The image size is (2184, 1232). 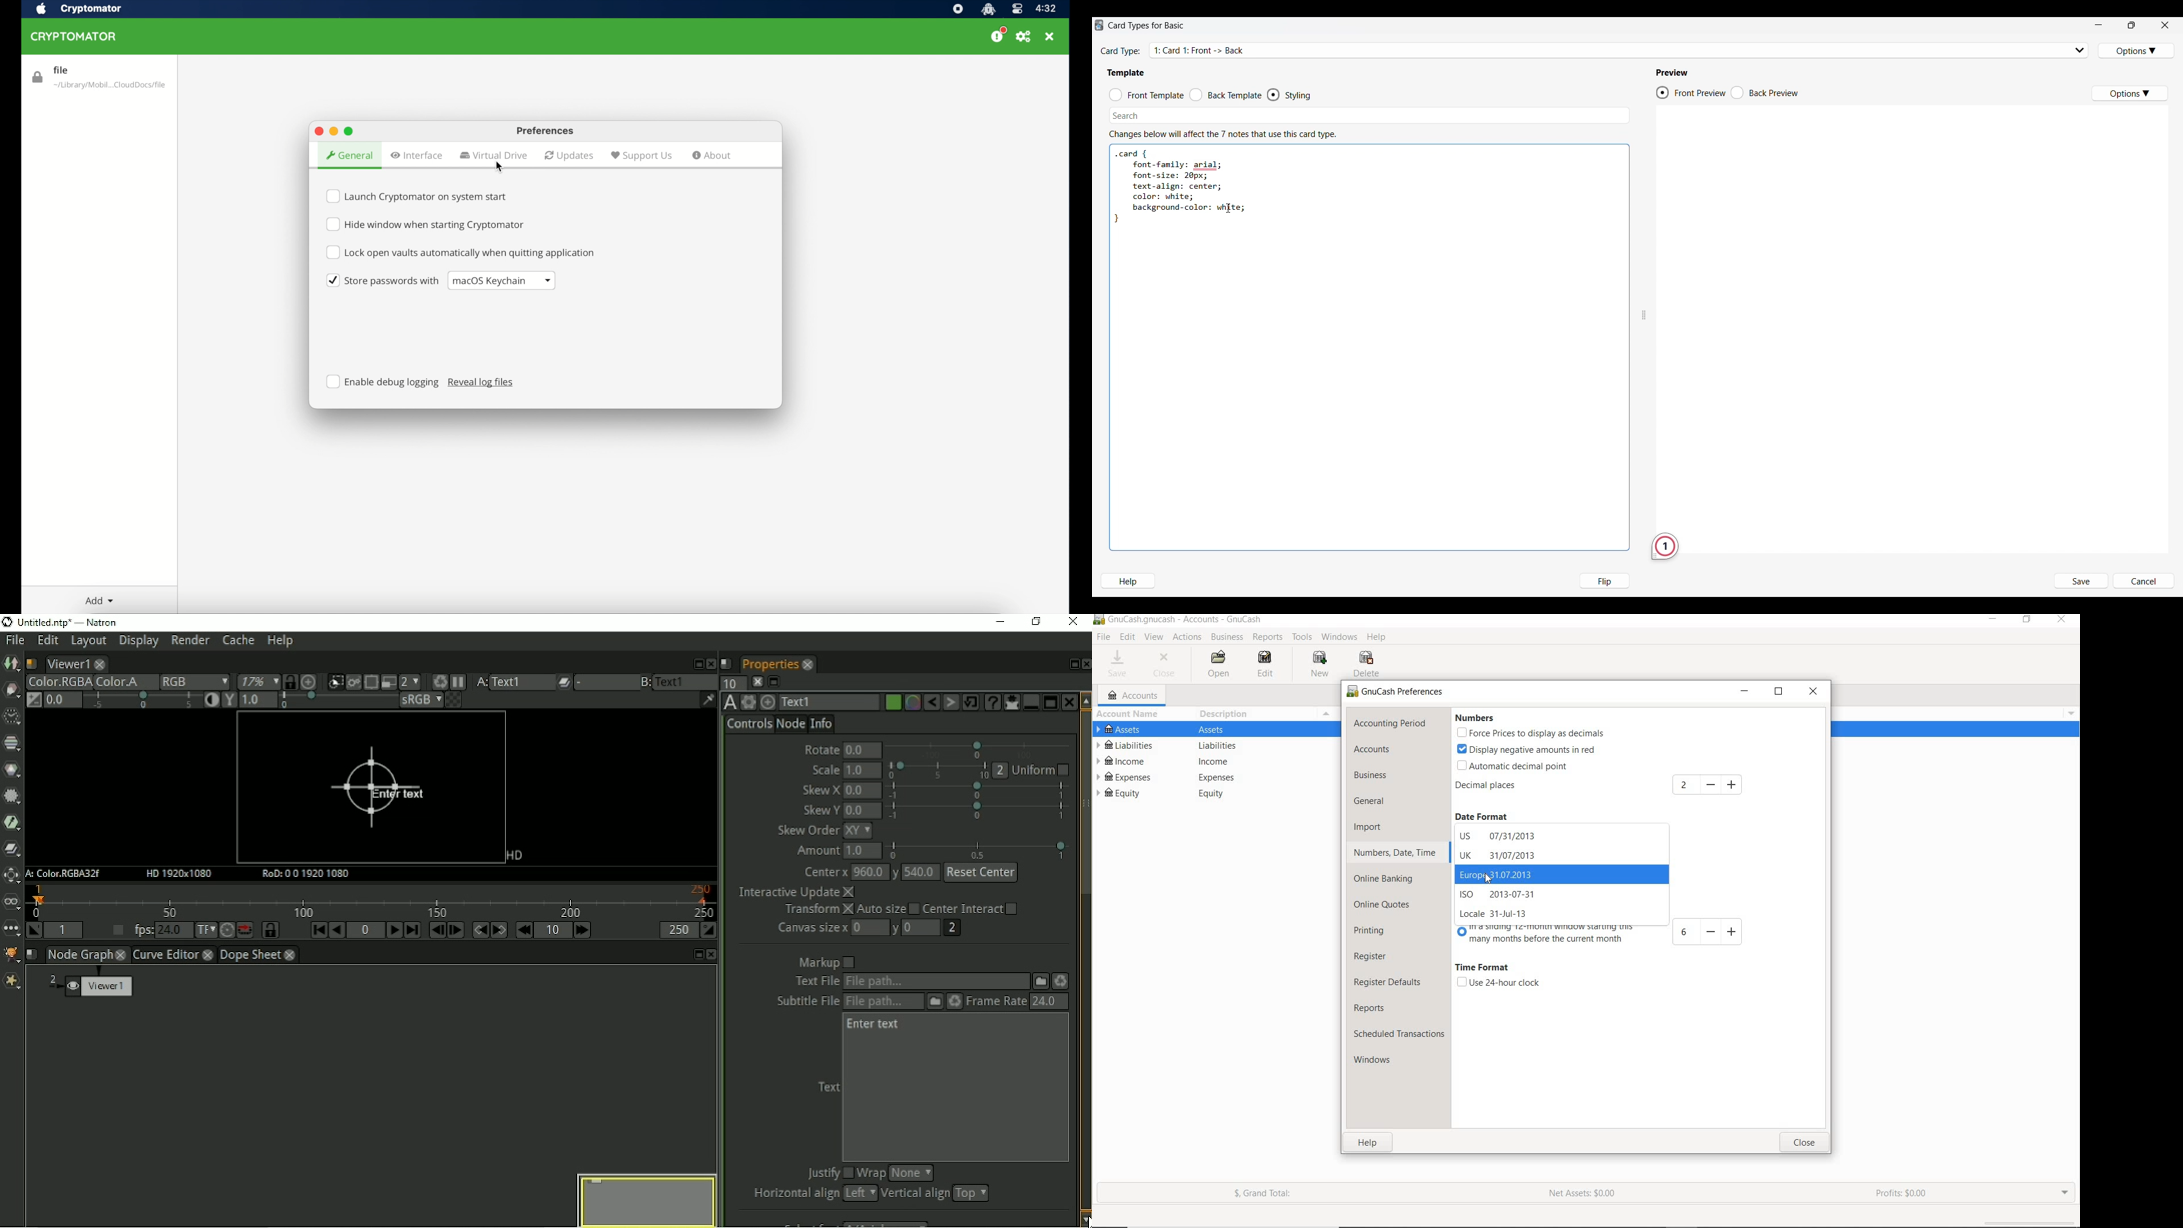 What do you see at coordinates (1274, 94) in the screenshot?
I see `Styling selected` at bounding box center [1274, 94].